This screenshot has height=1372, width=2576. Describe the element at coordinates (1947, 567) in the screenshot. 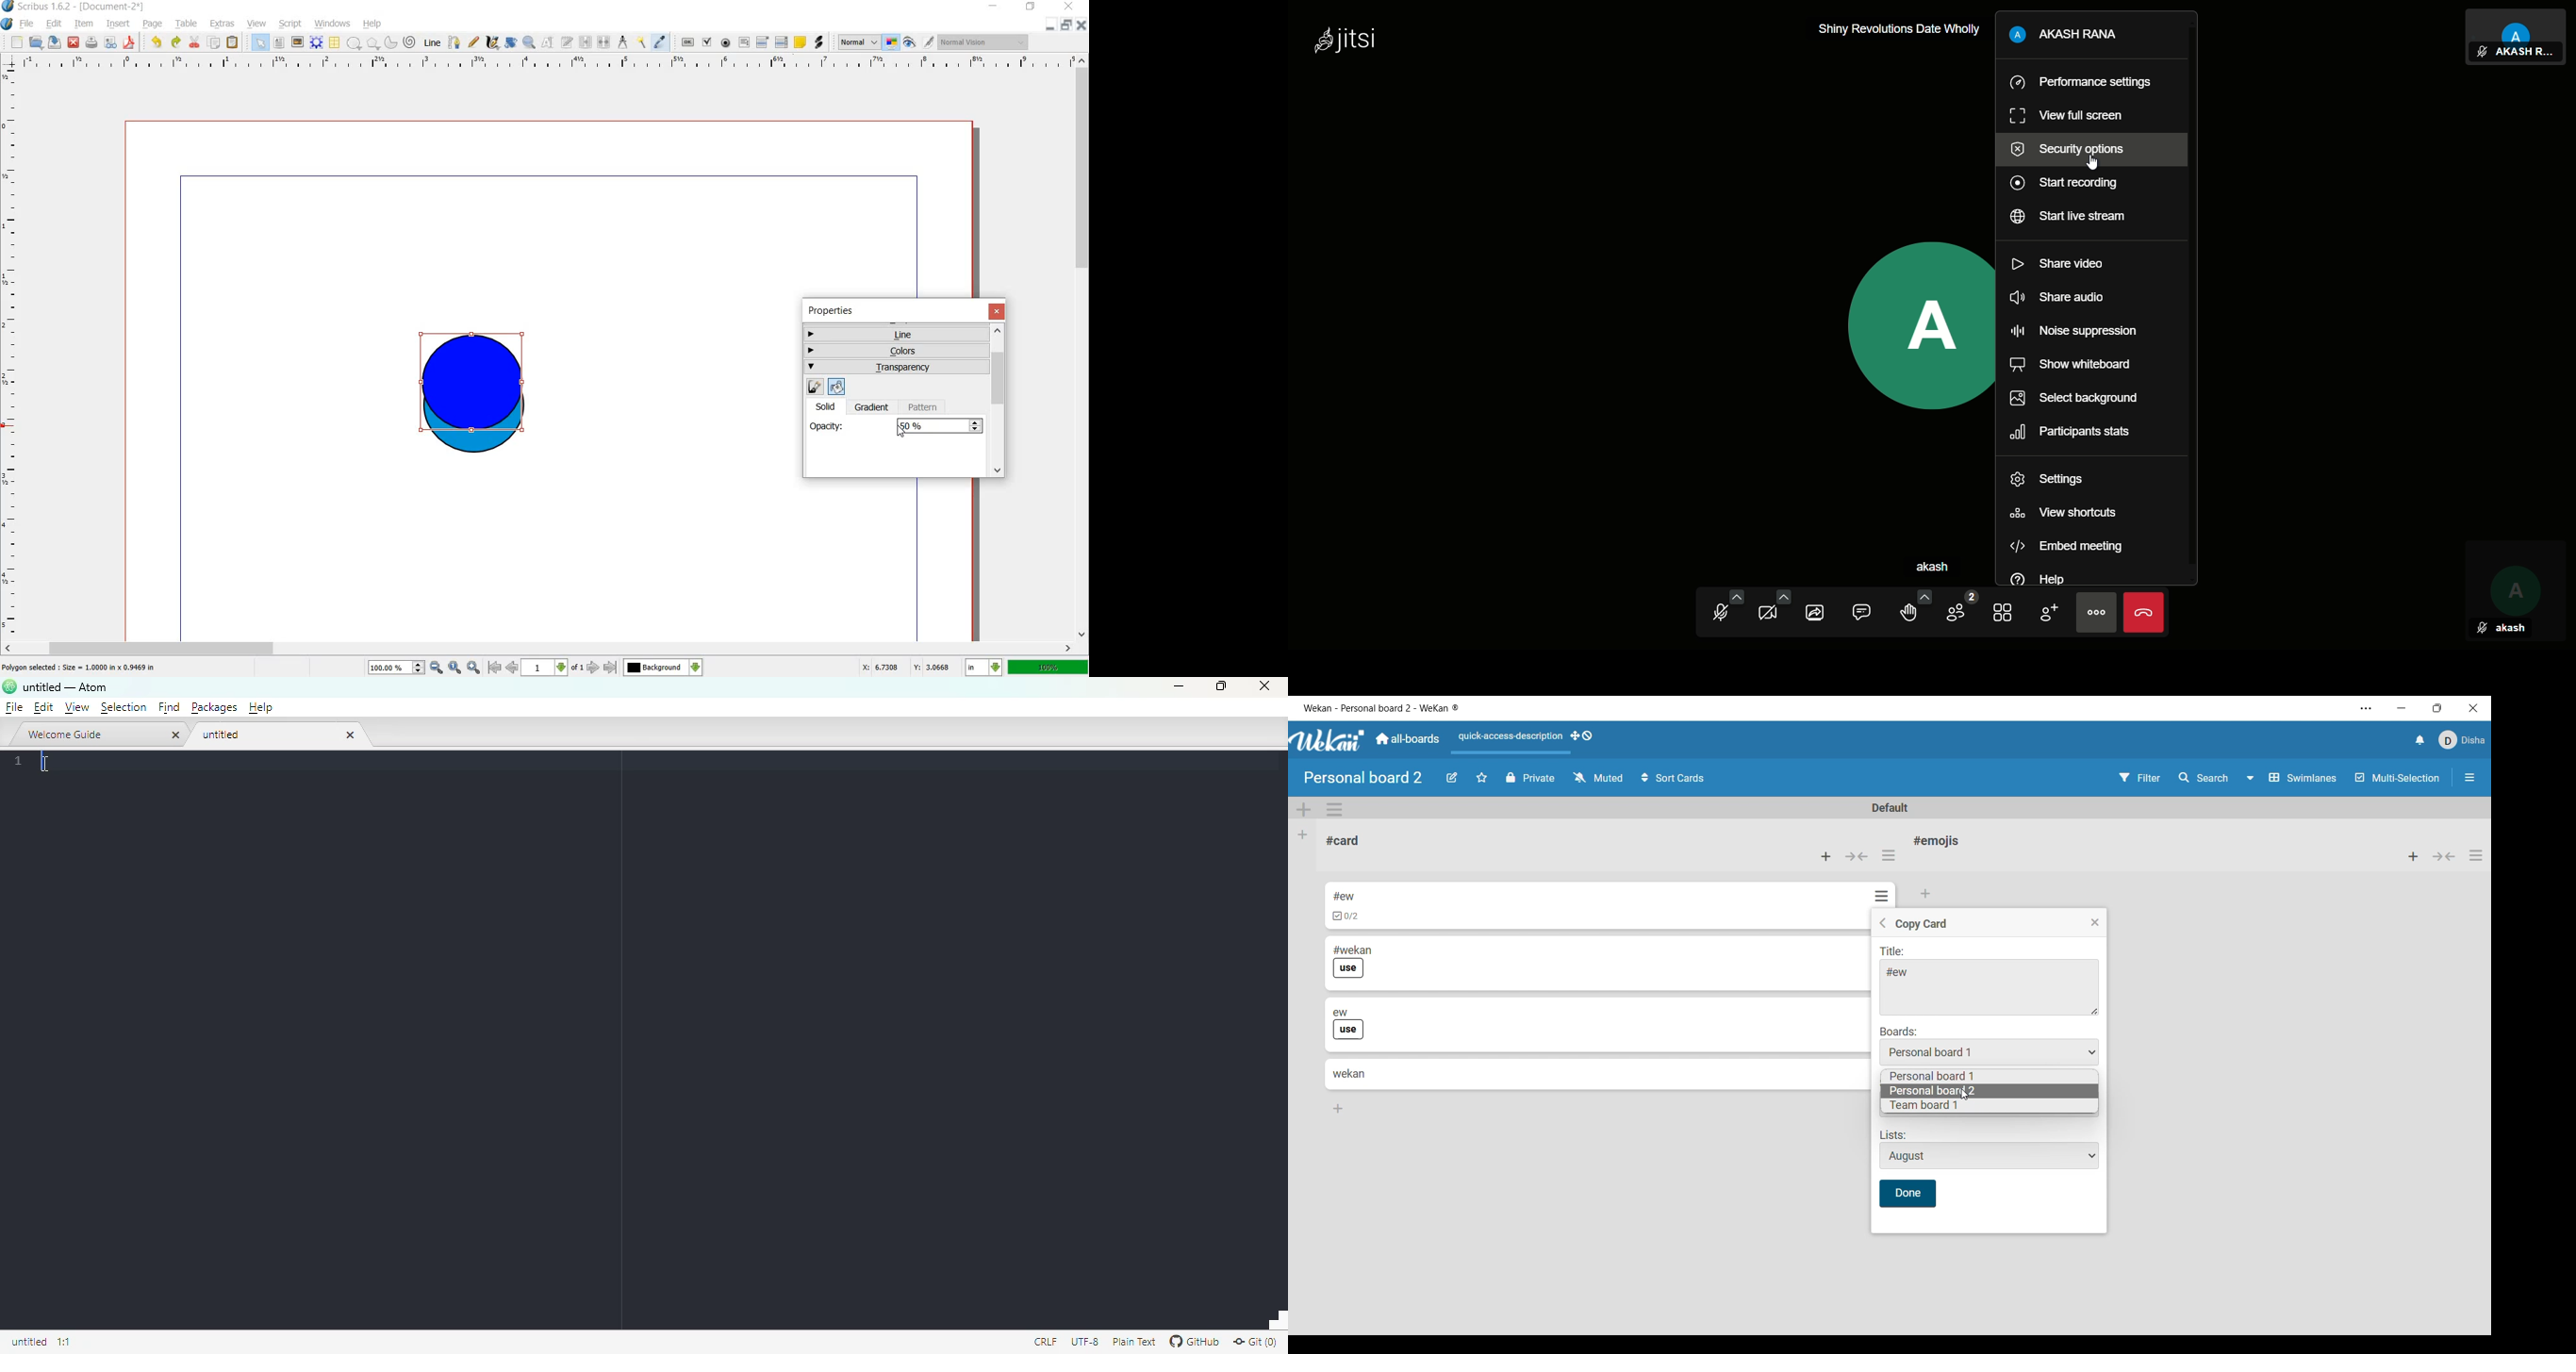

I see `display name` at that location.